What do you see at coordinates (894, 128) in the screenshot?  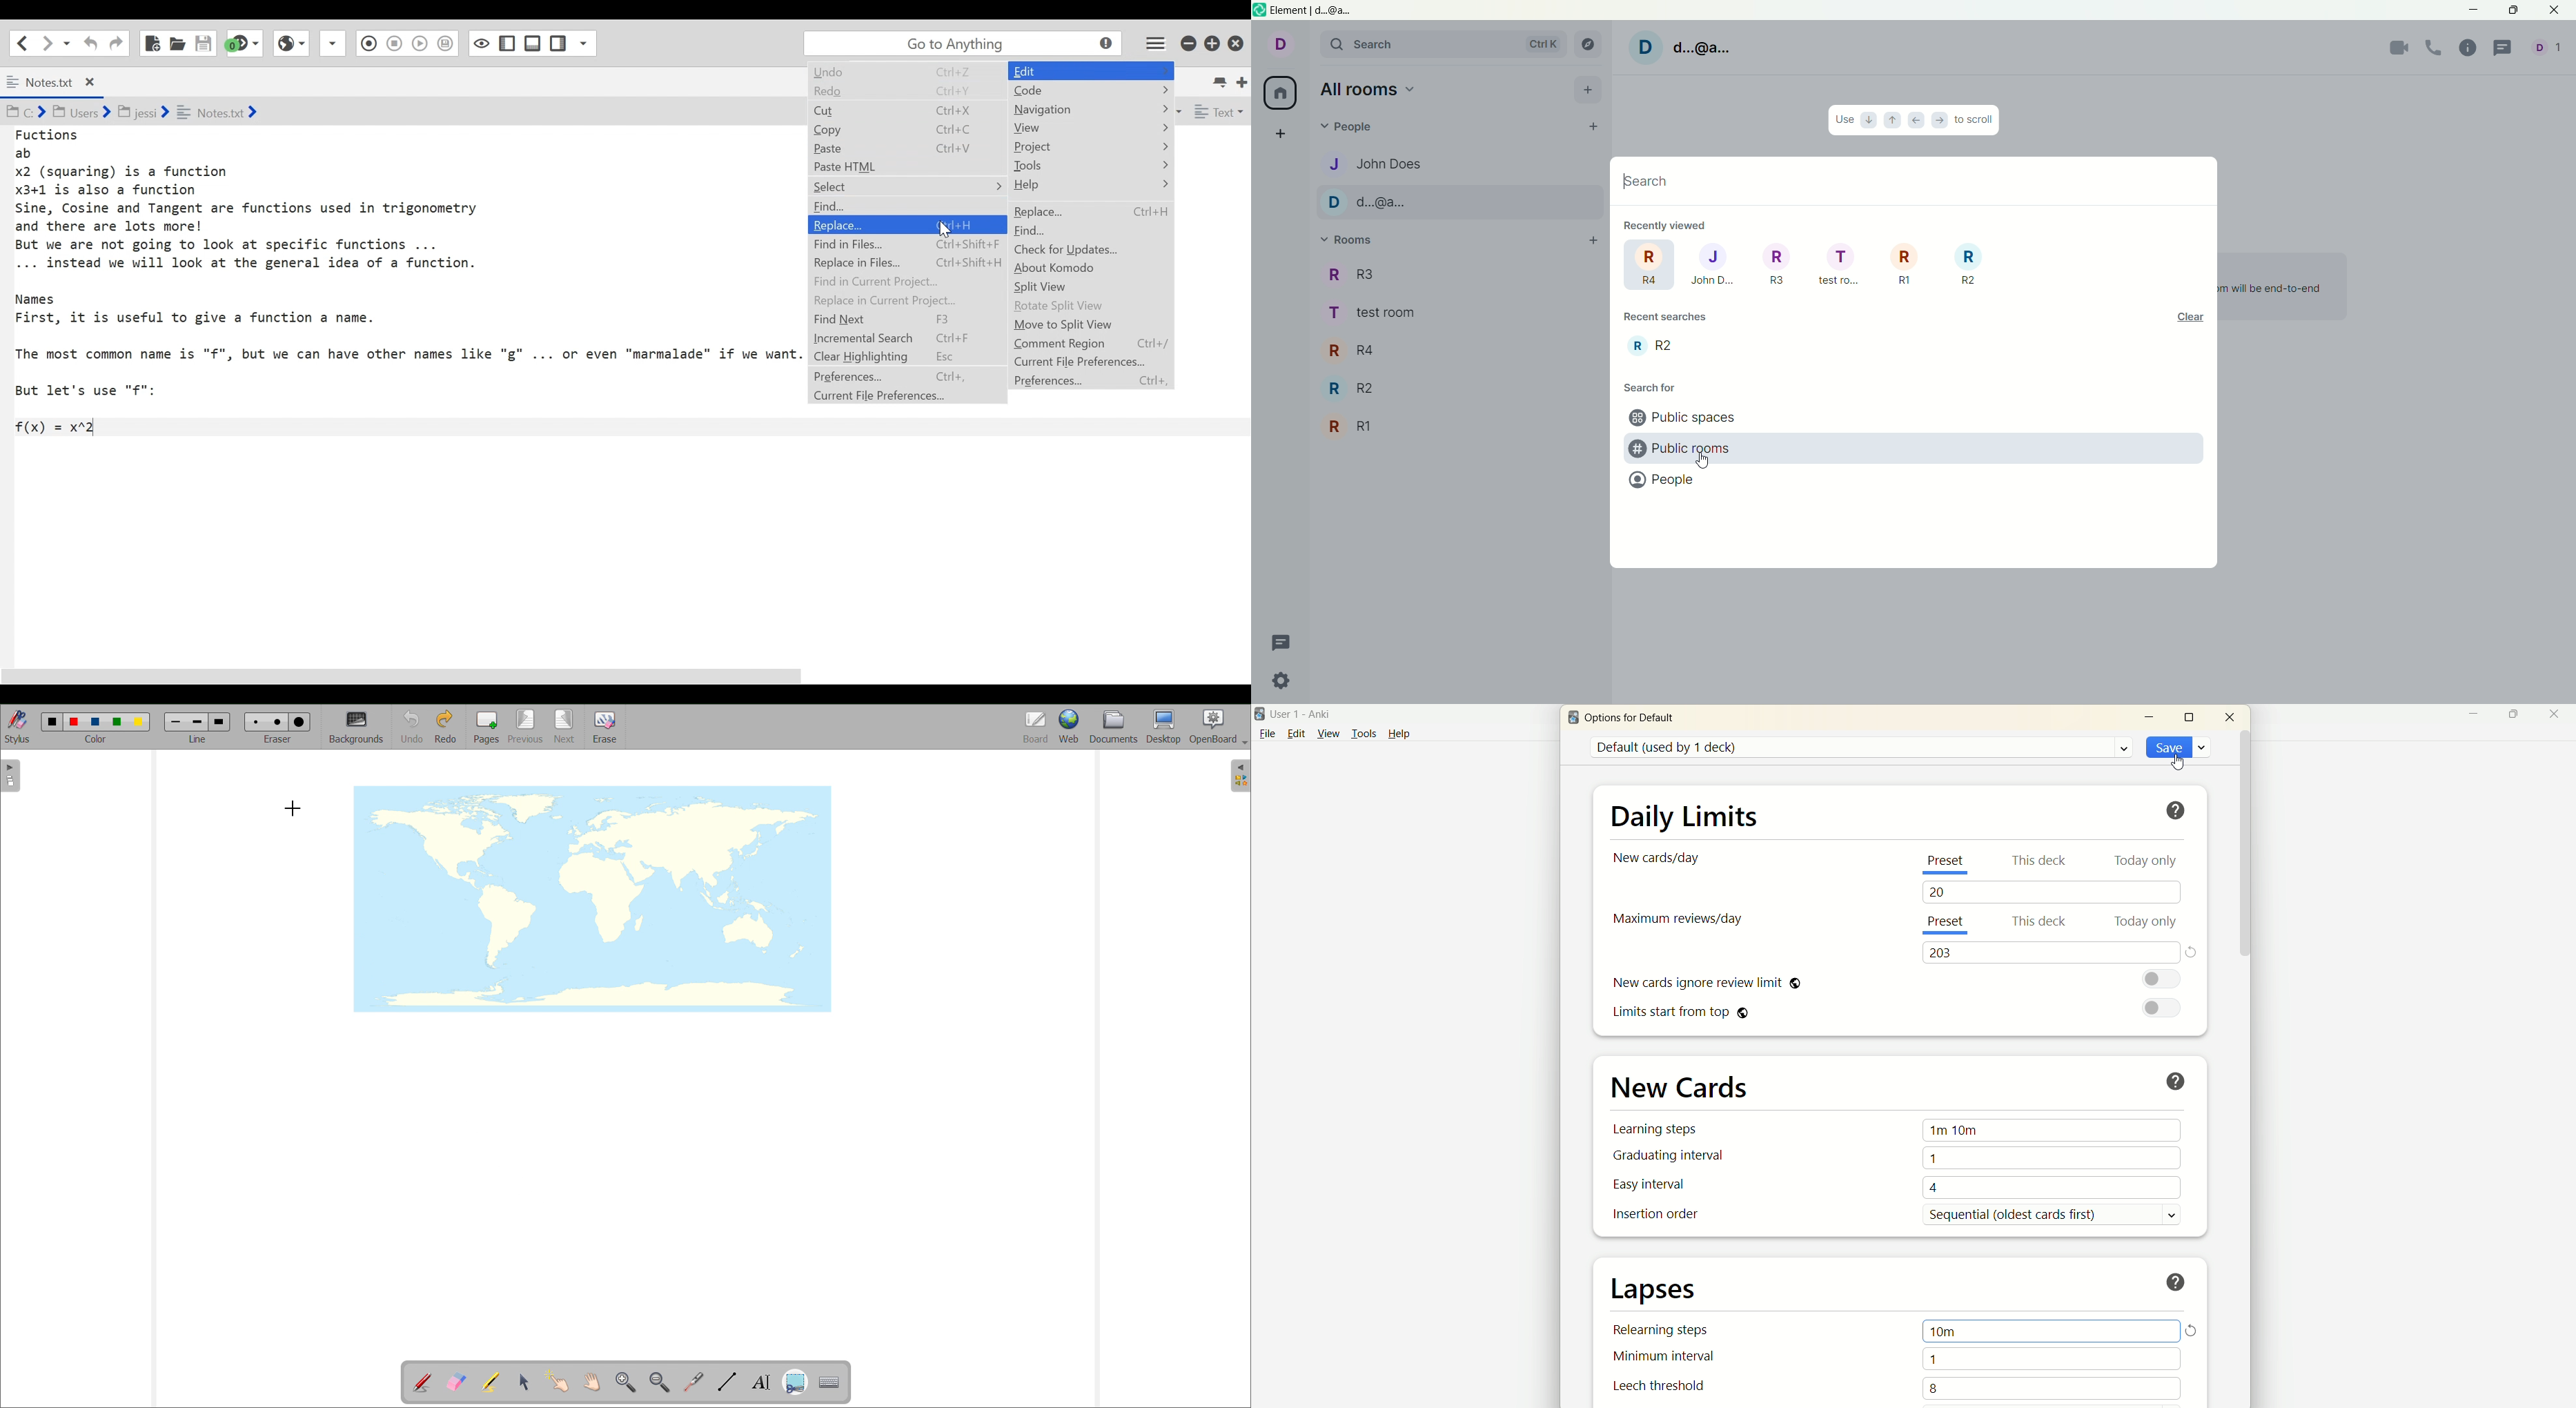 I see `Copy` at bounding box center [894, 128].